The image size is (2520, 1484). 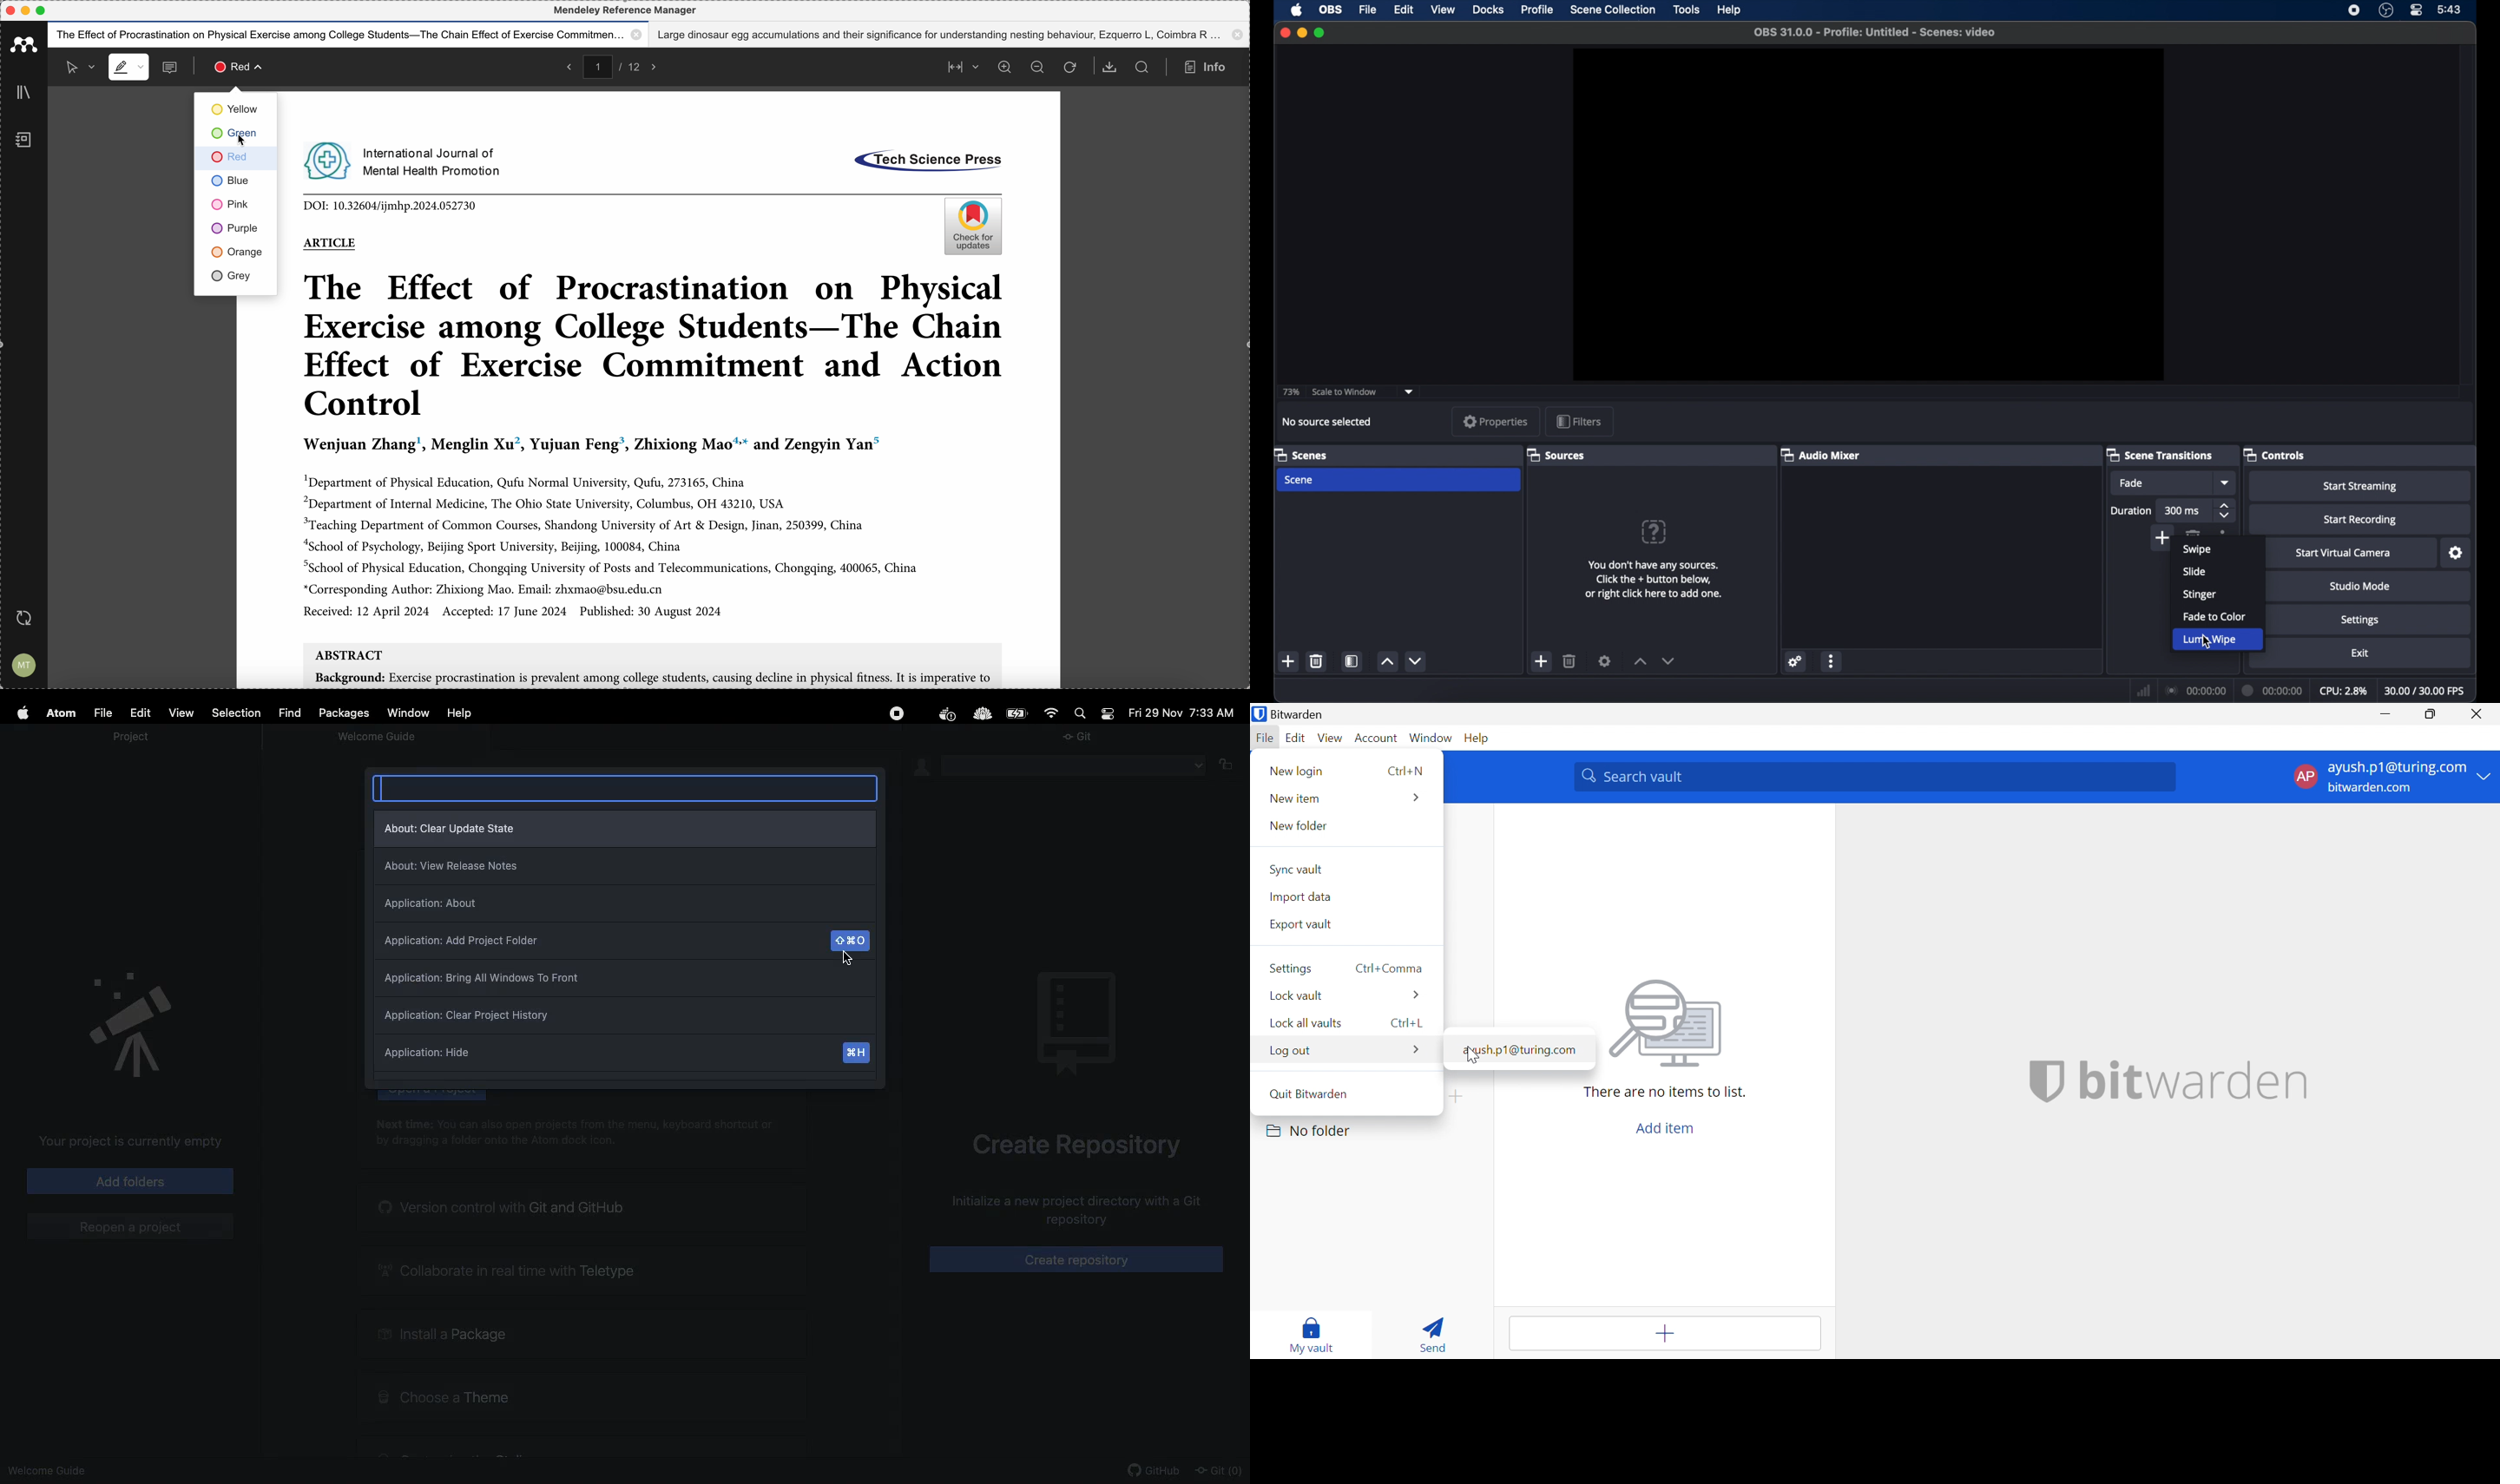 I want to click on add, so click(x=1542, y=661).